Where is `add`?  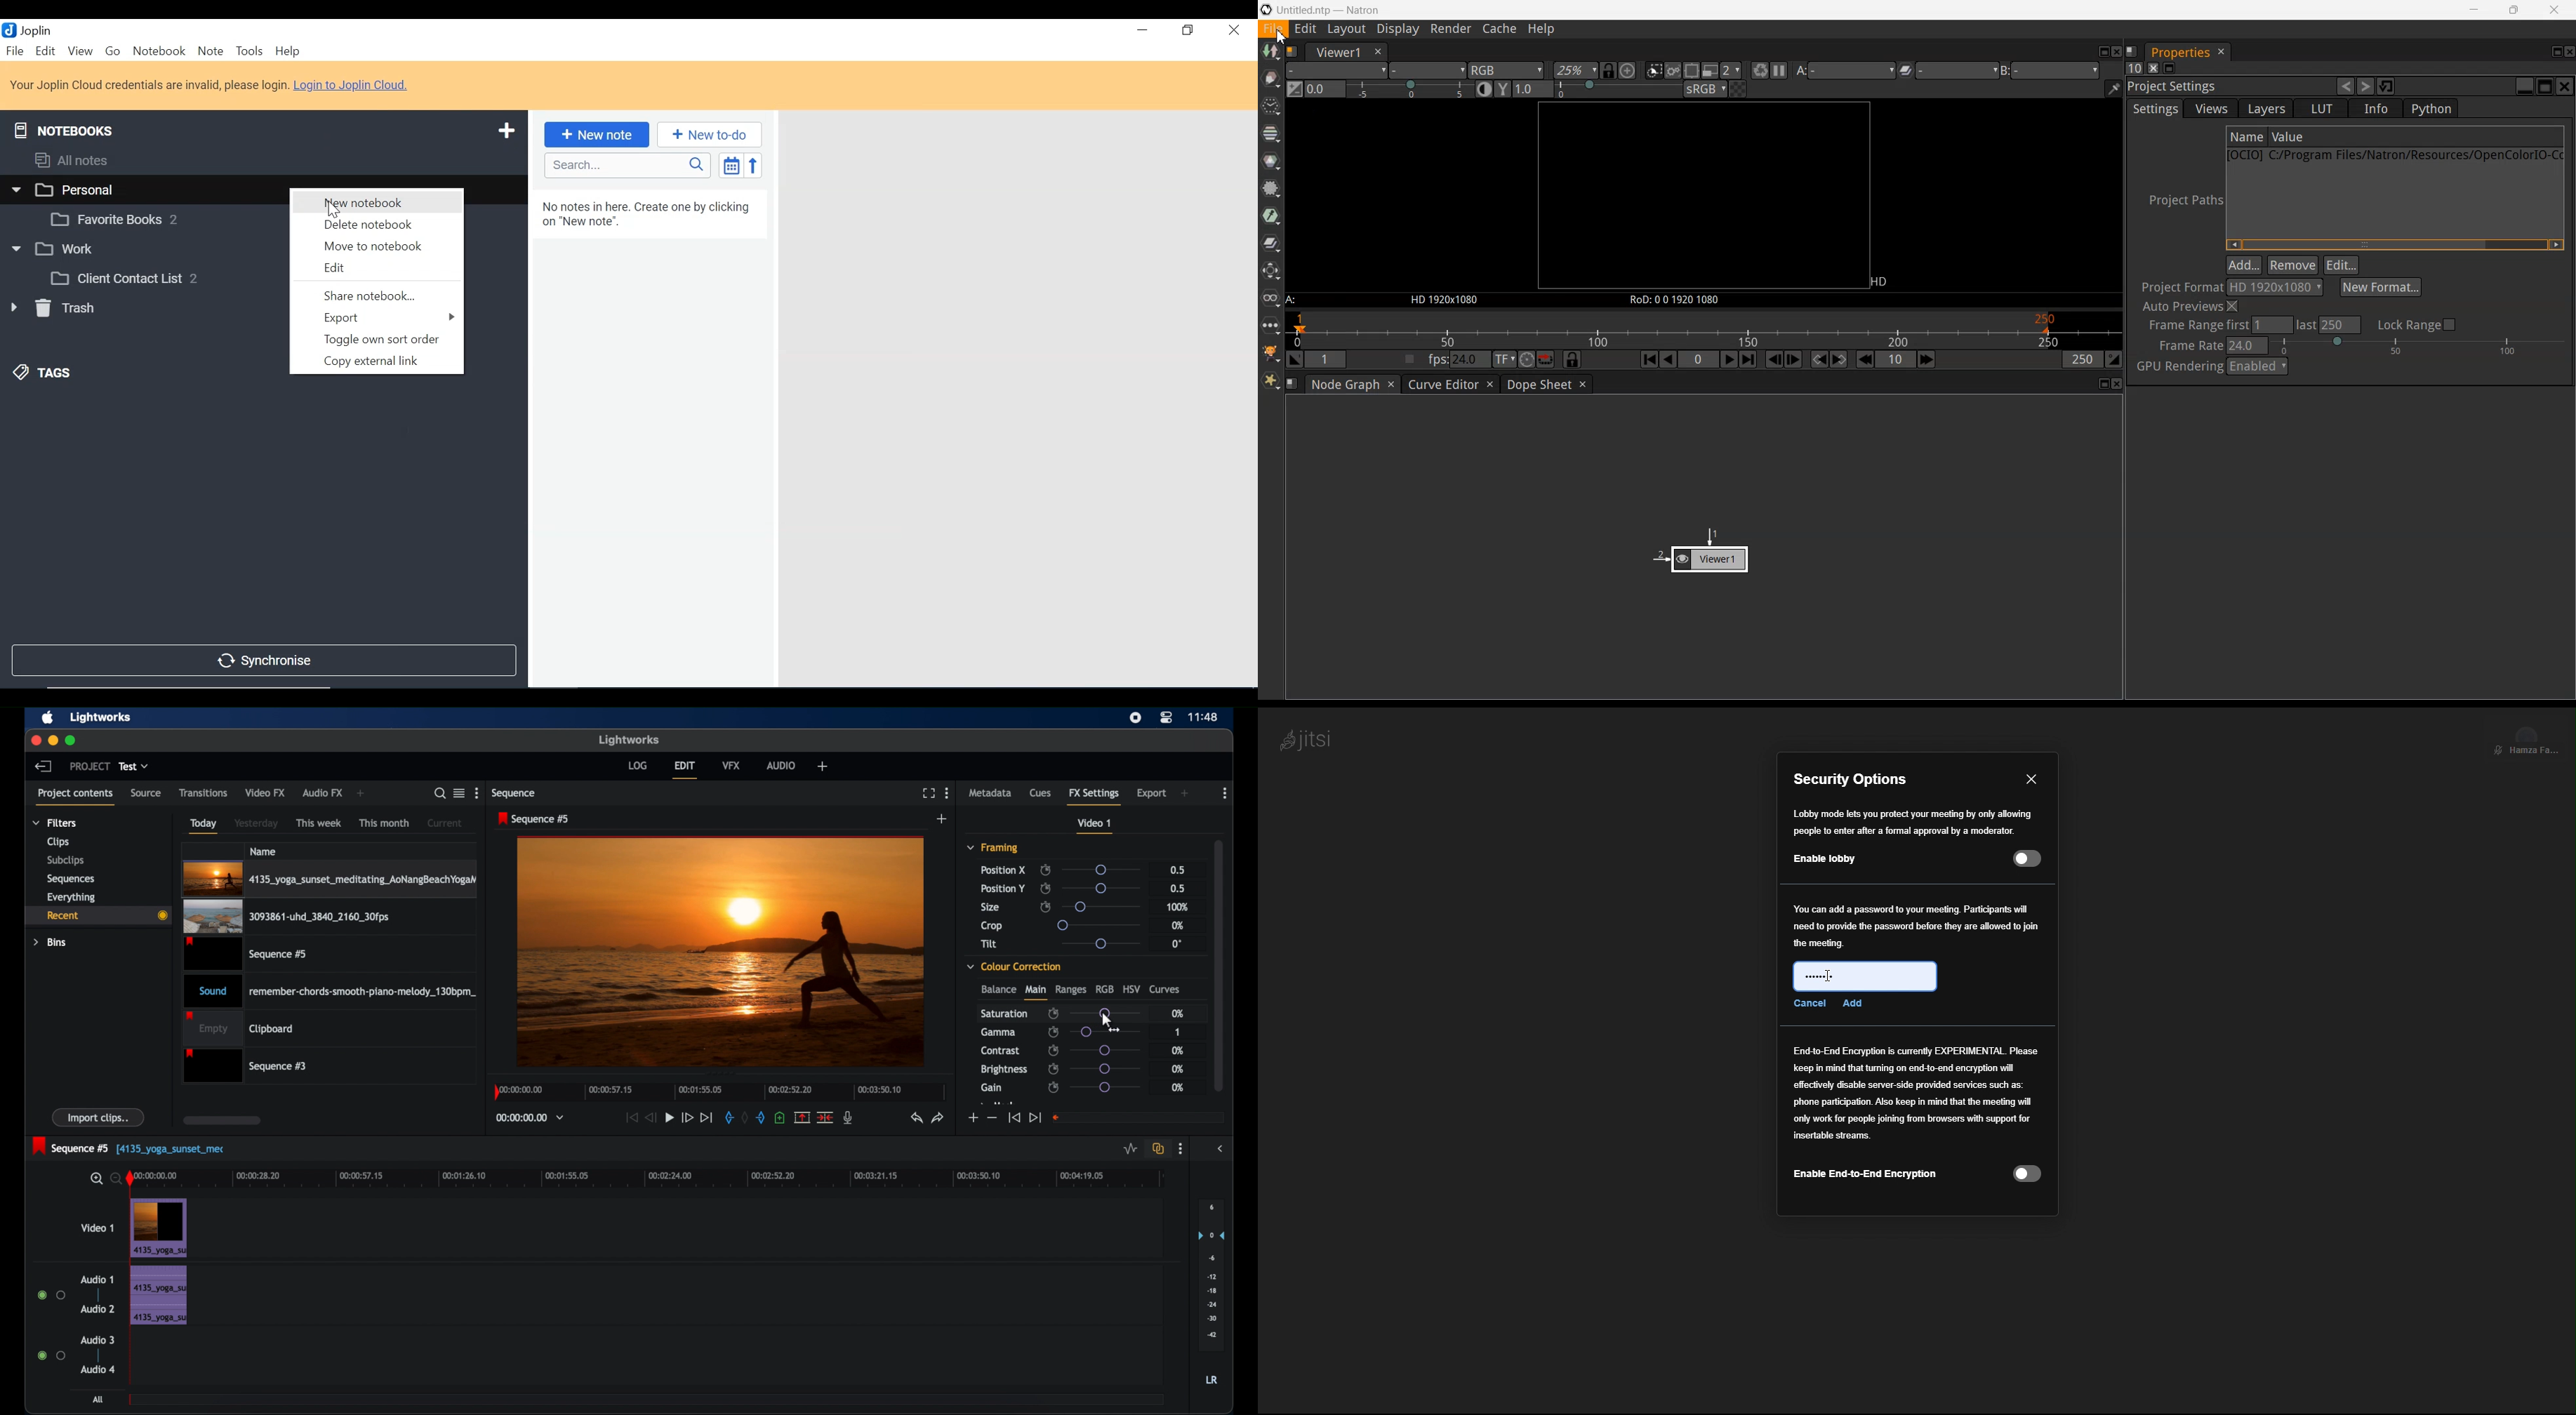 add is located at coordinates (1186, 793).